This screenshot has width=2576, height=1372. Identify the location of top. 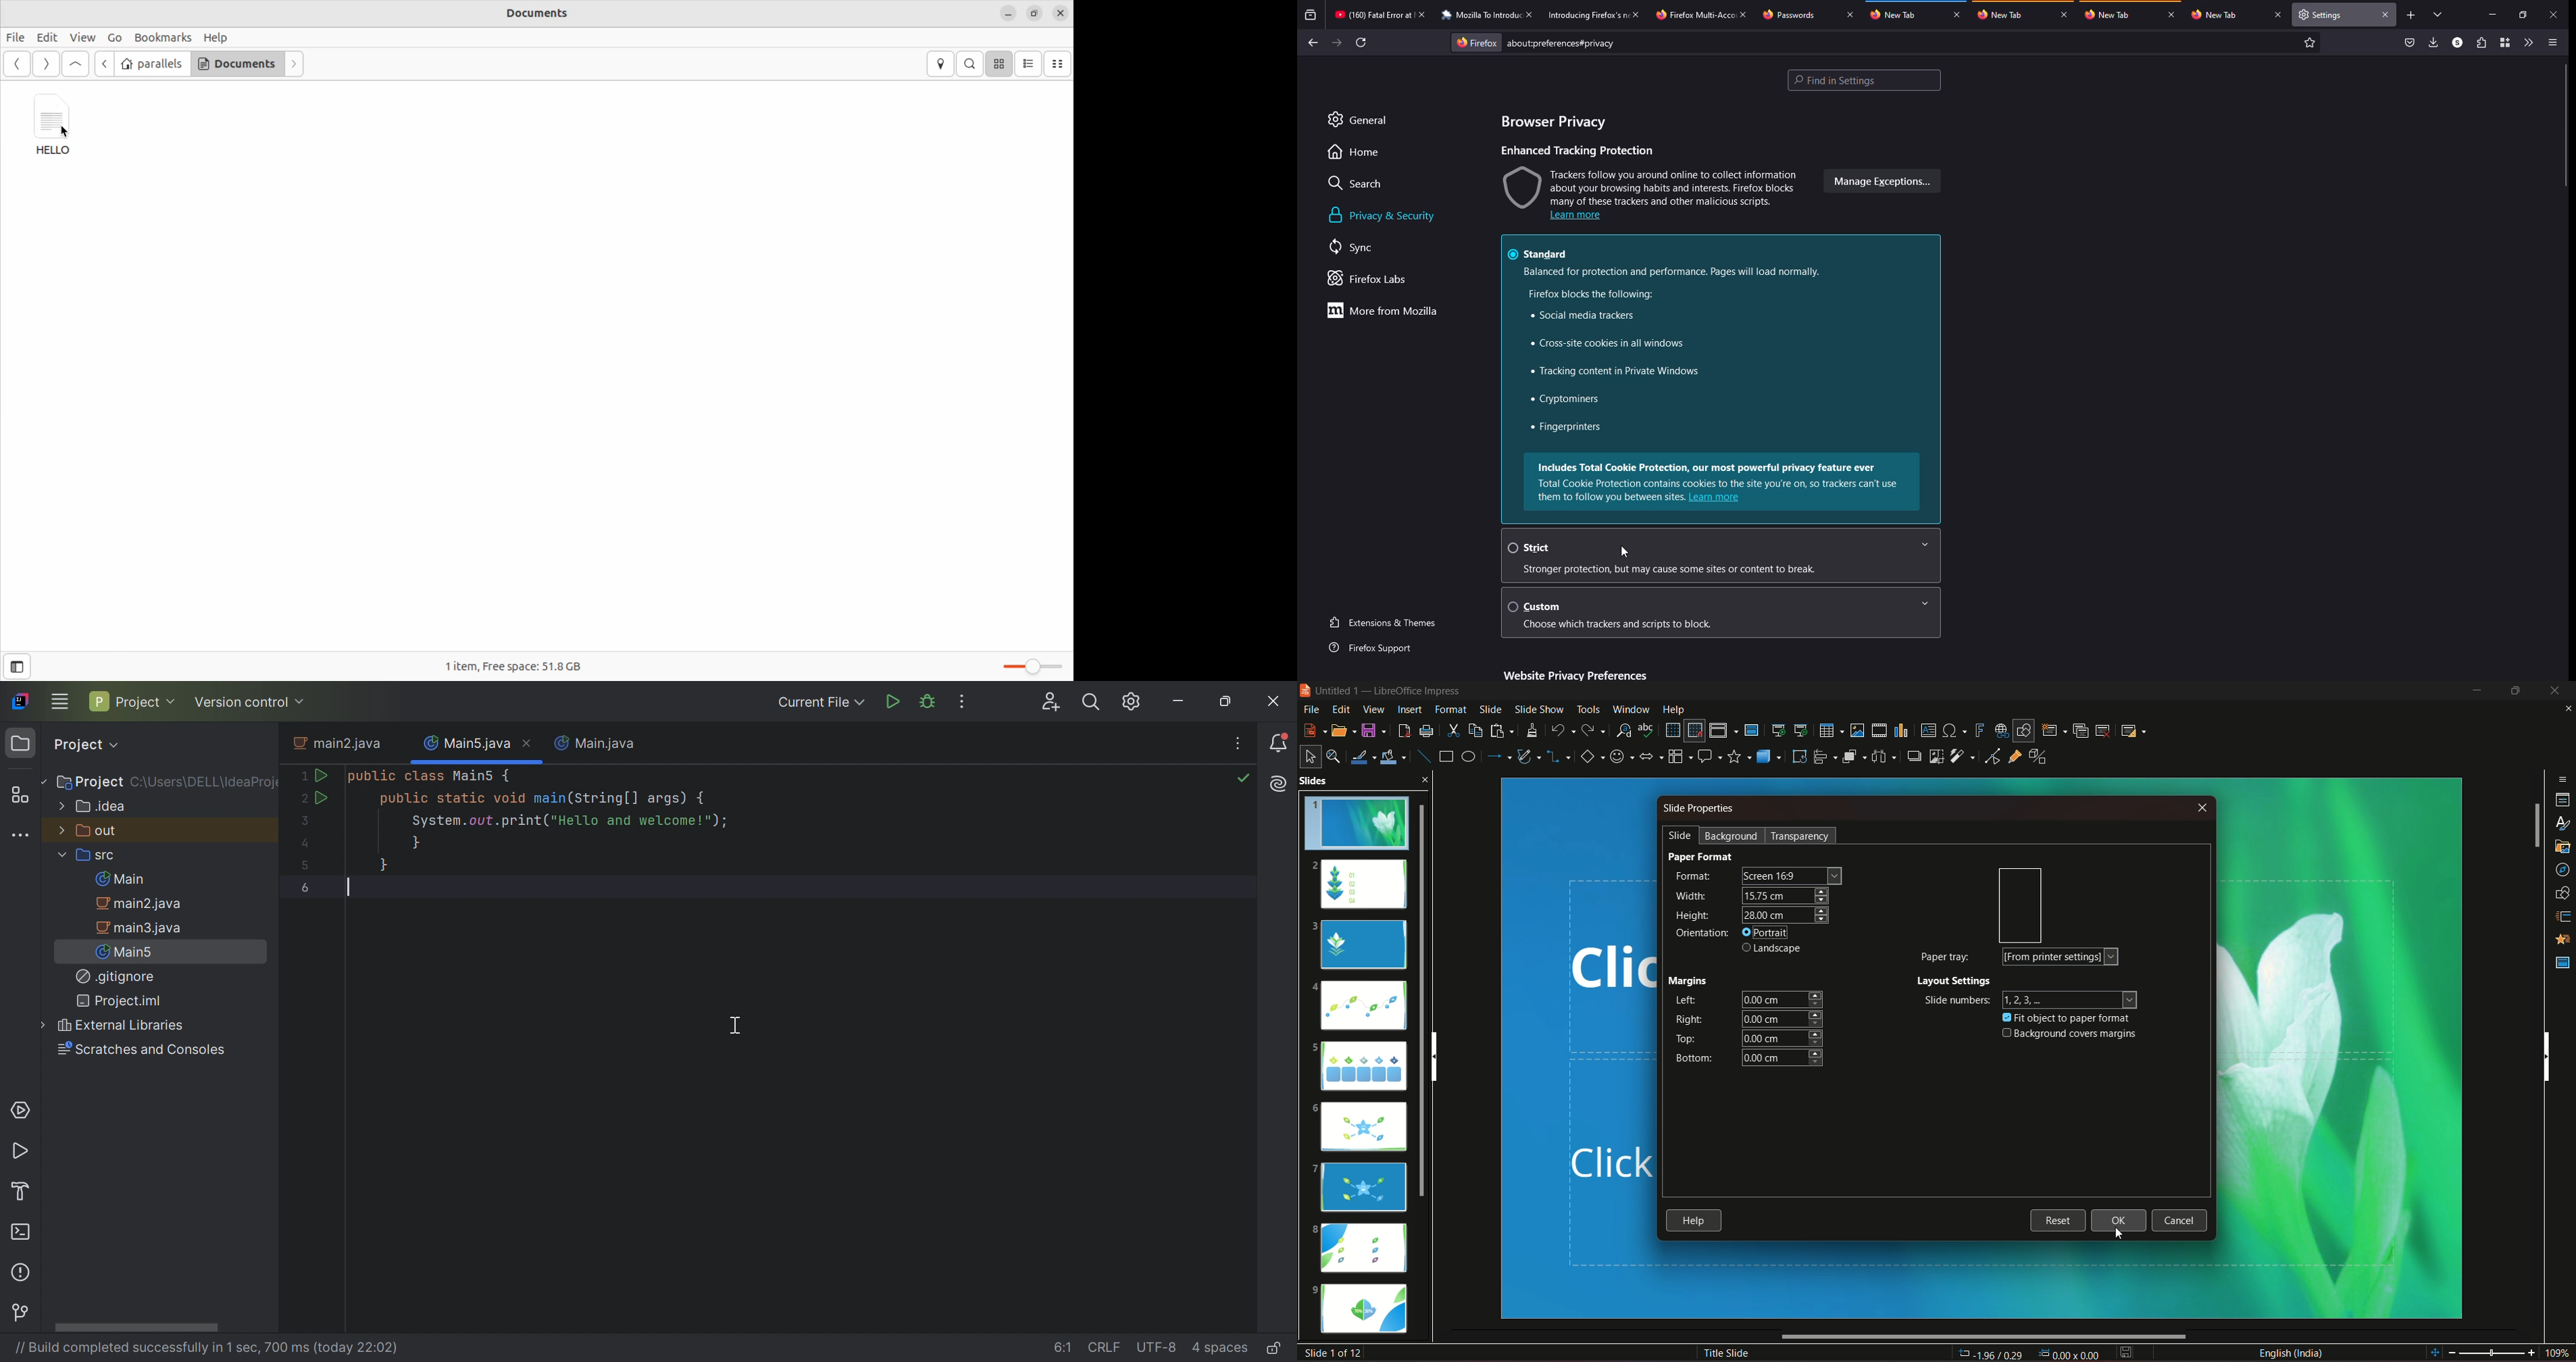
(1687, 1039).